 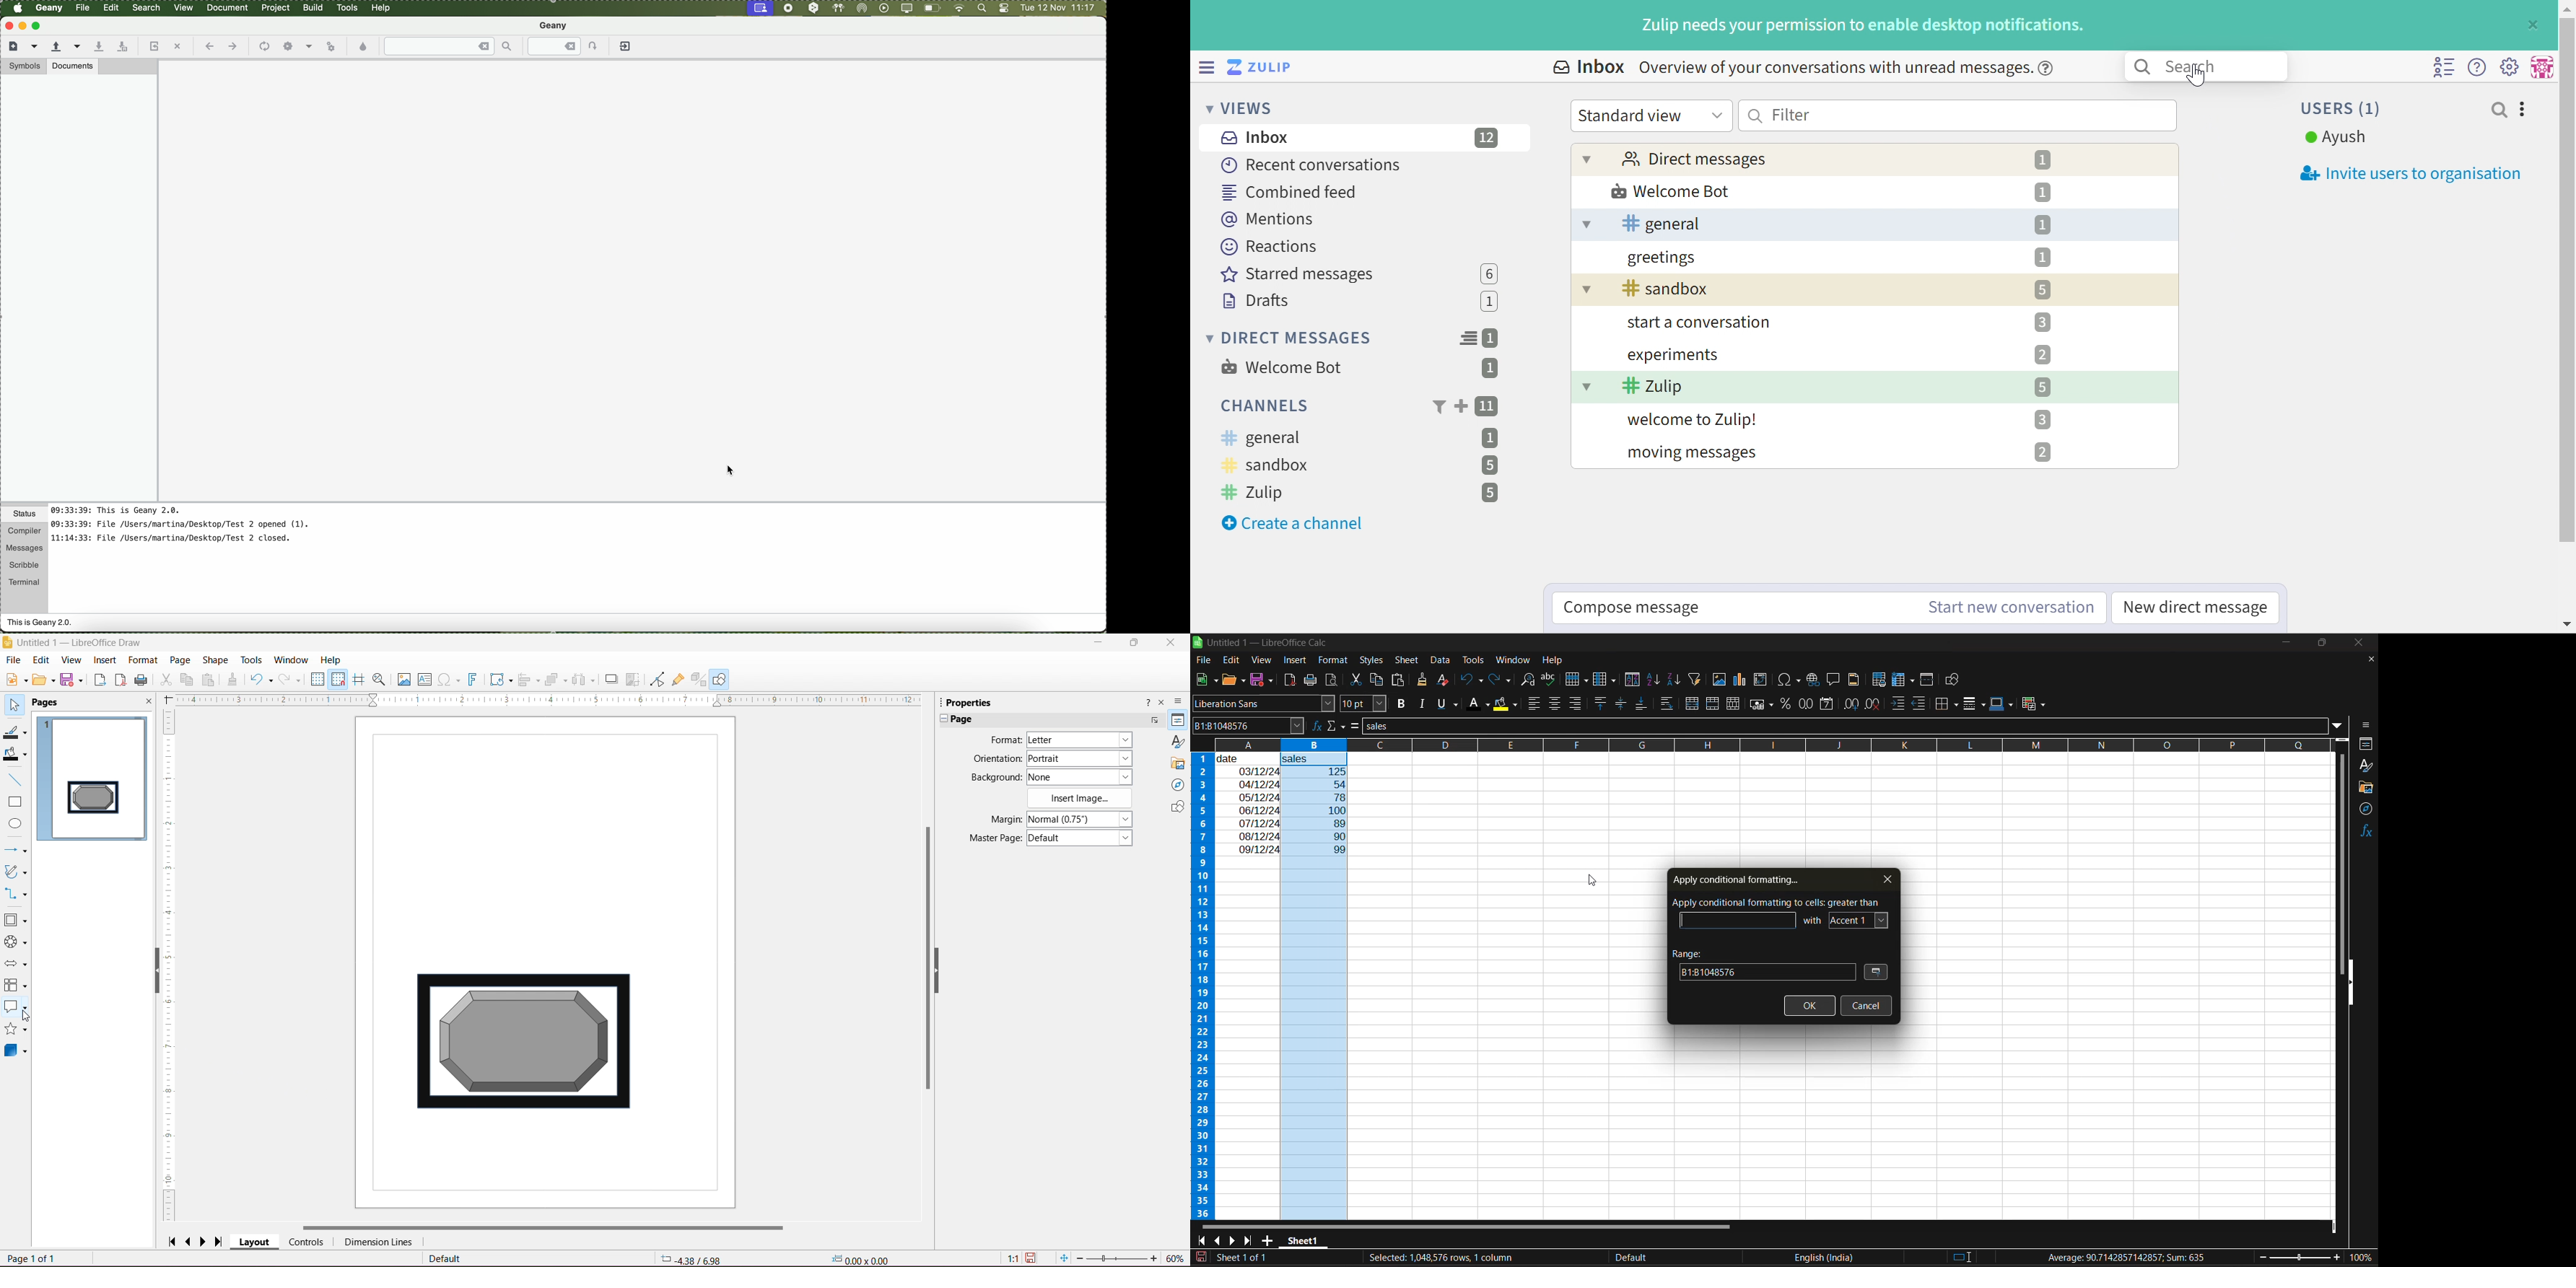 I want to click on sandbox, so click(x=1669, y=288).